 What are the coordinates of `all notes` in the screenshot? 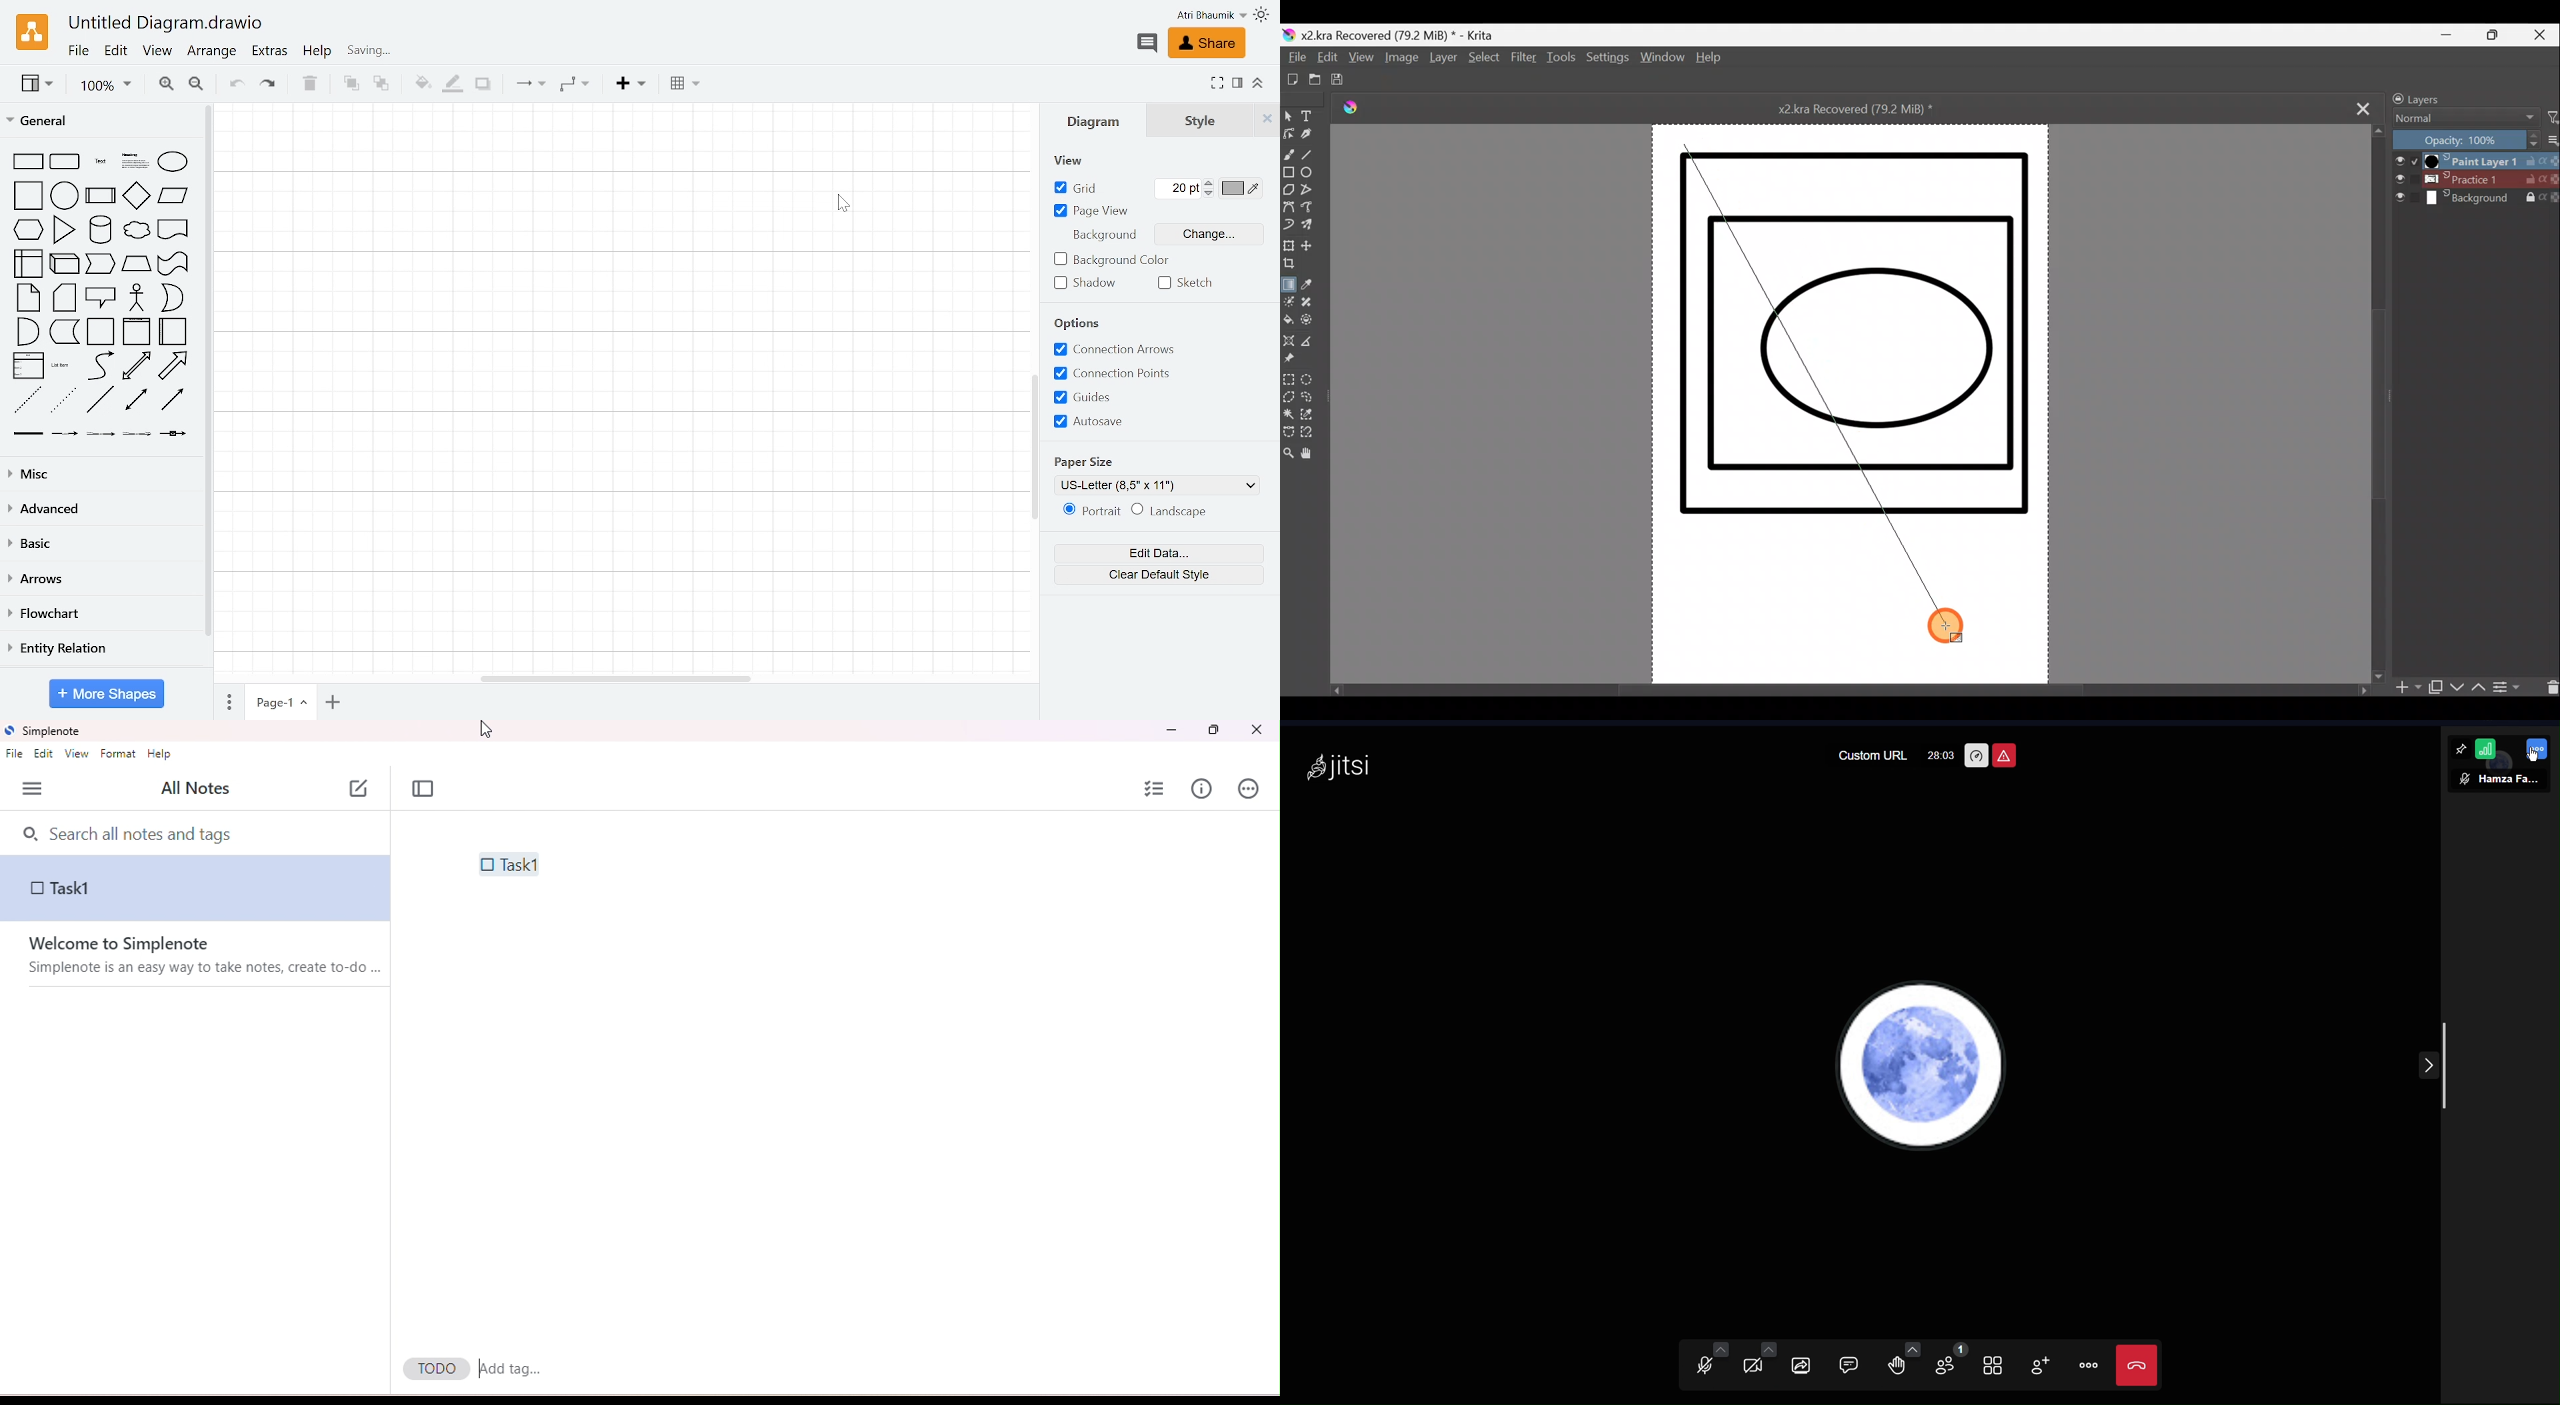 It's located at (194, 789).